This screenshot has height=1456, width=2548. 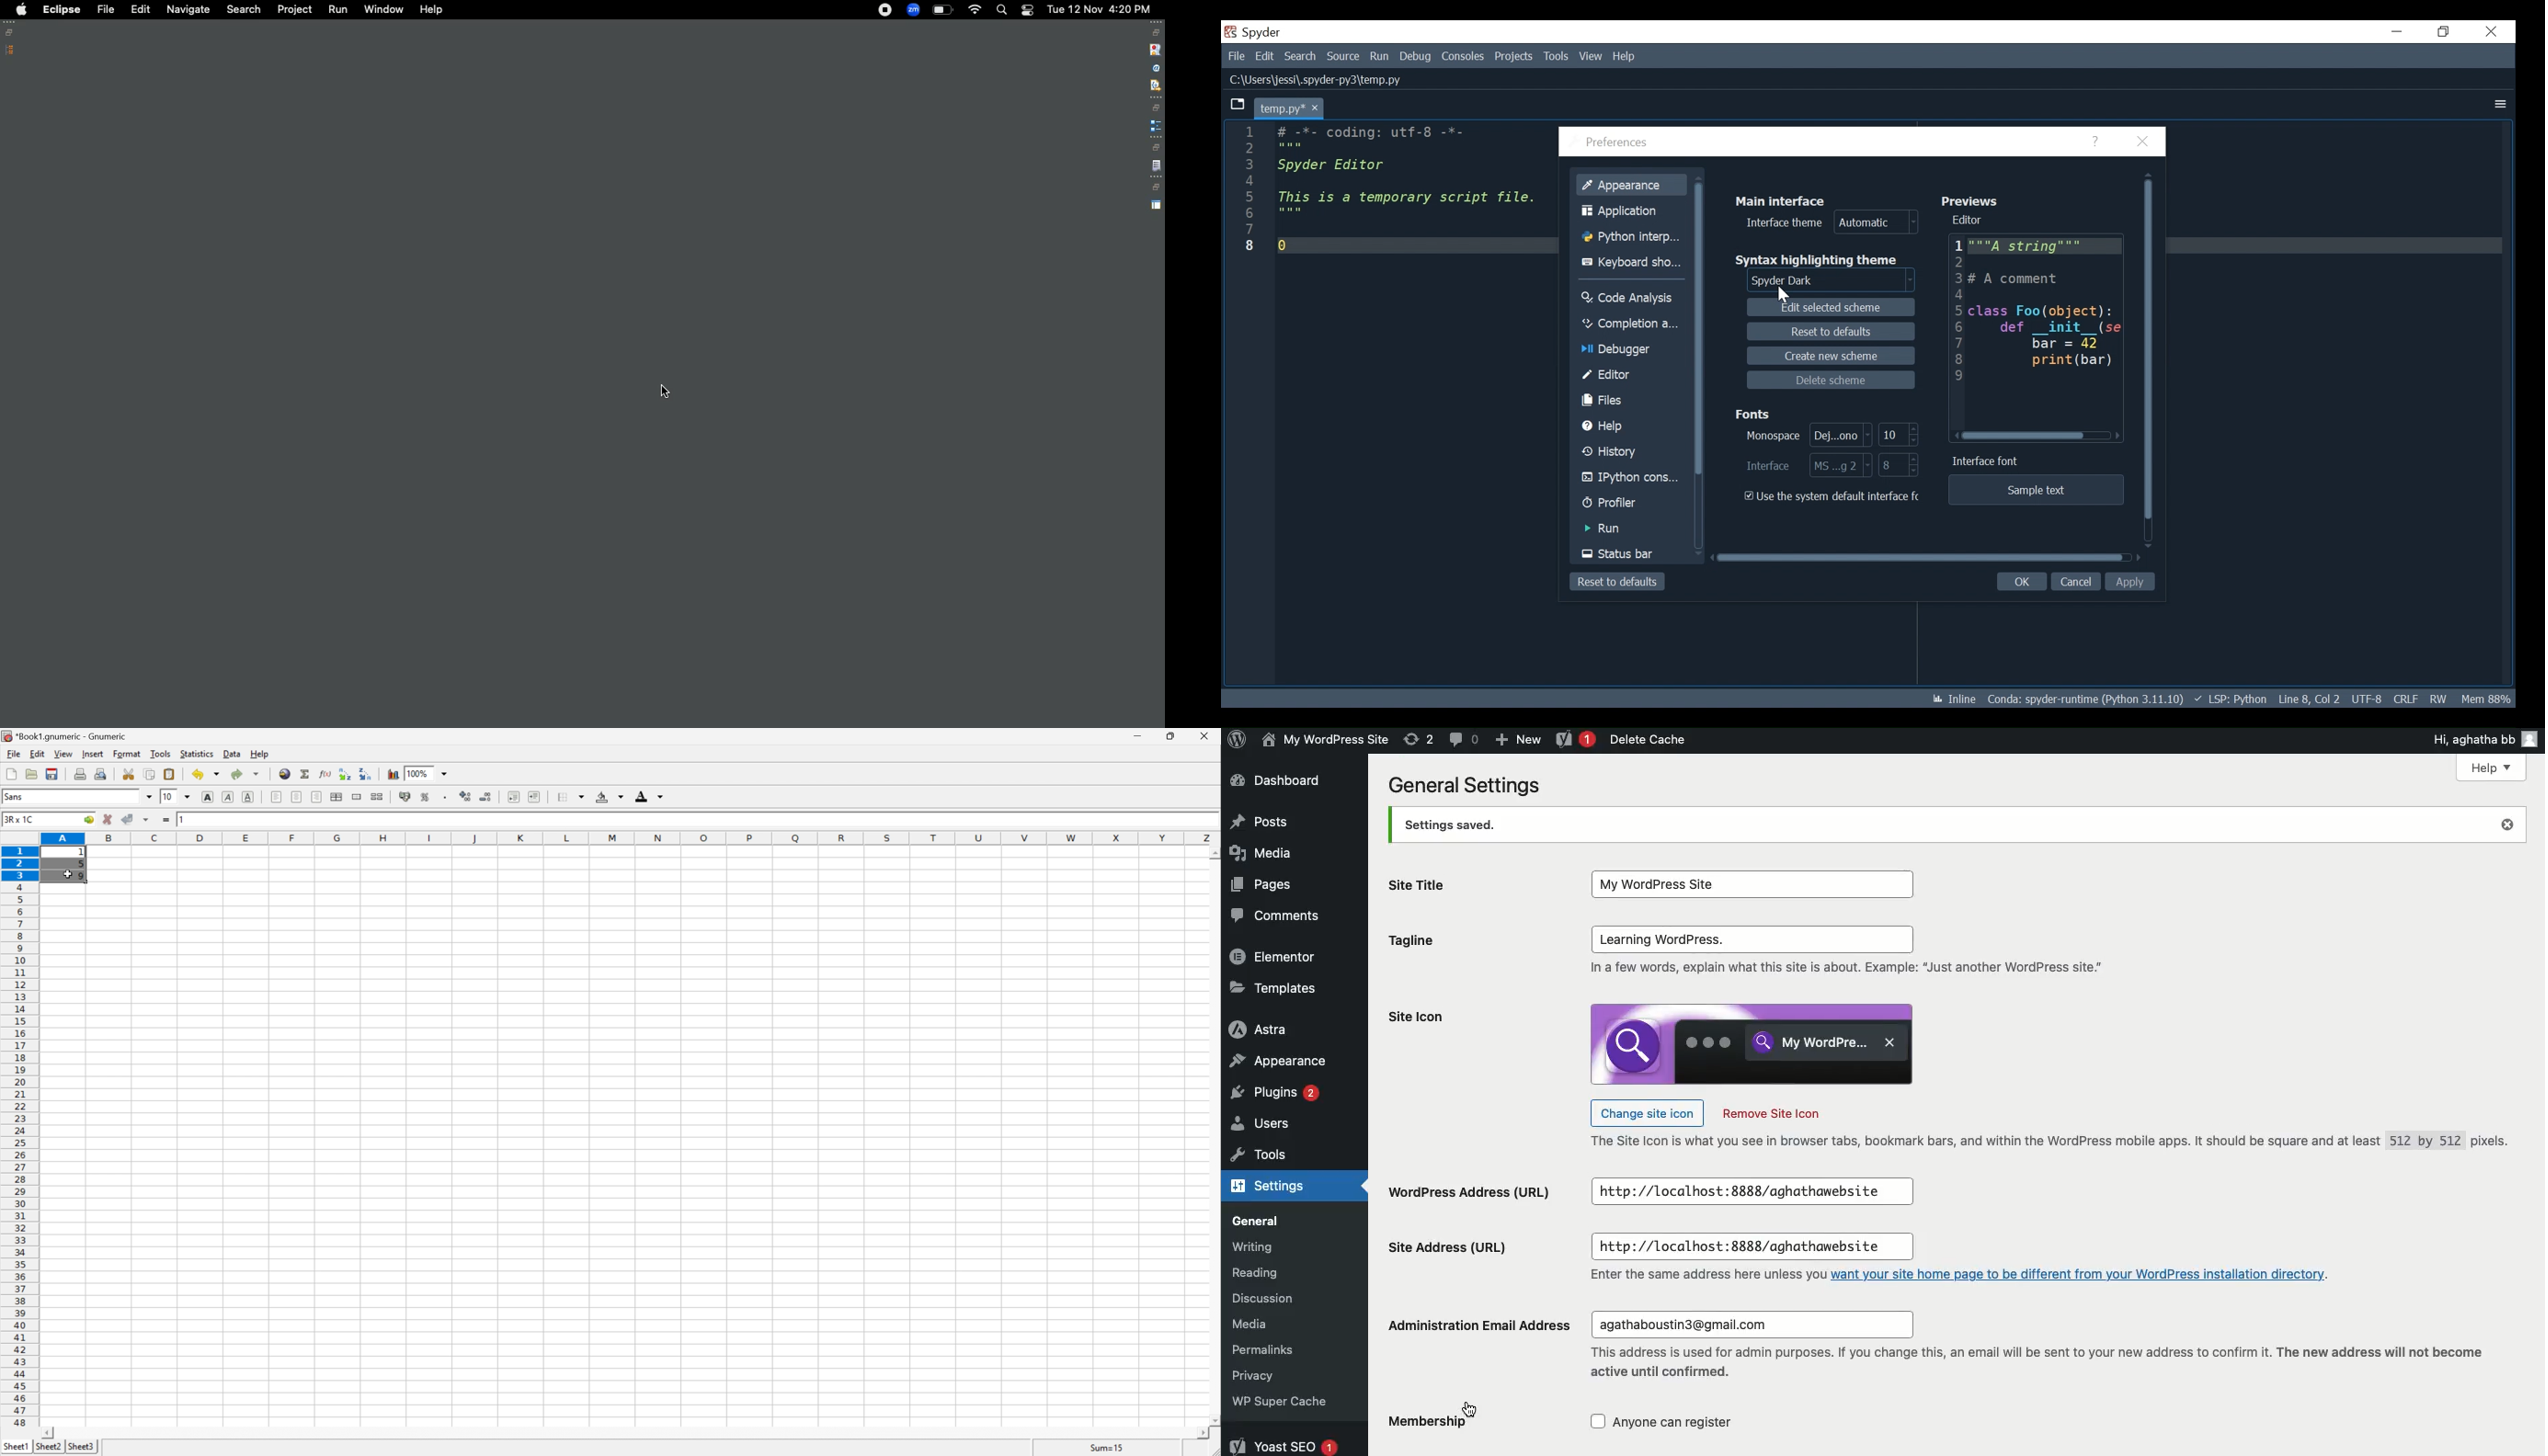 I want to click on Eclipse, so click(x=61, y=10).